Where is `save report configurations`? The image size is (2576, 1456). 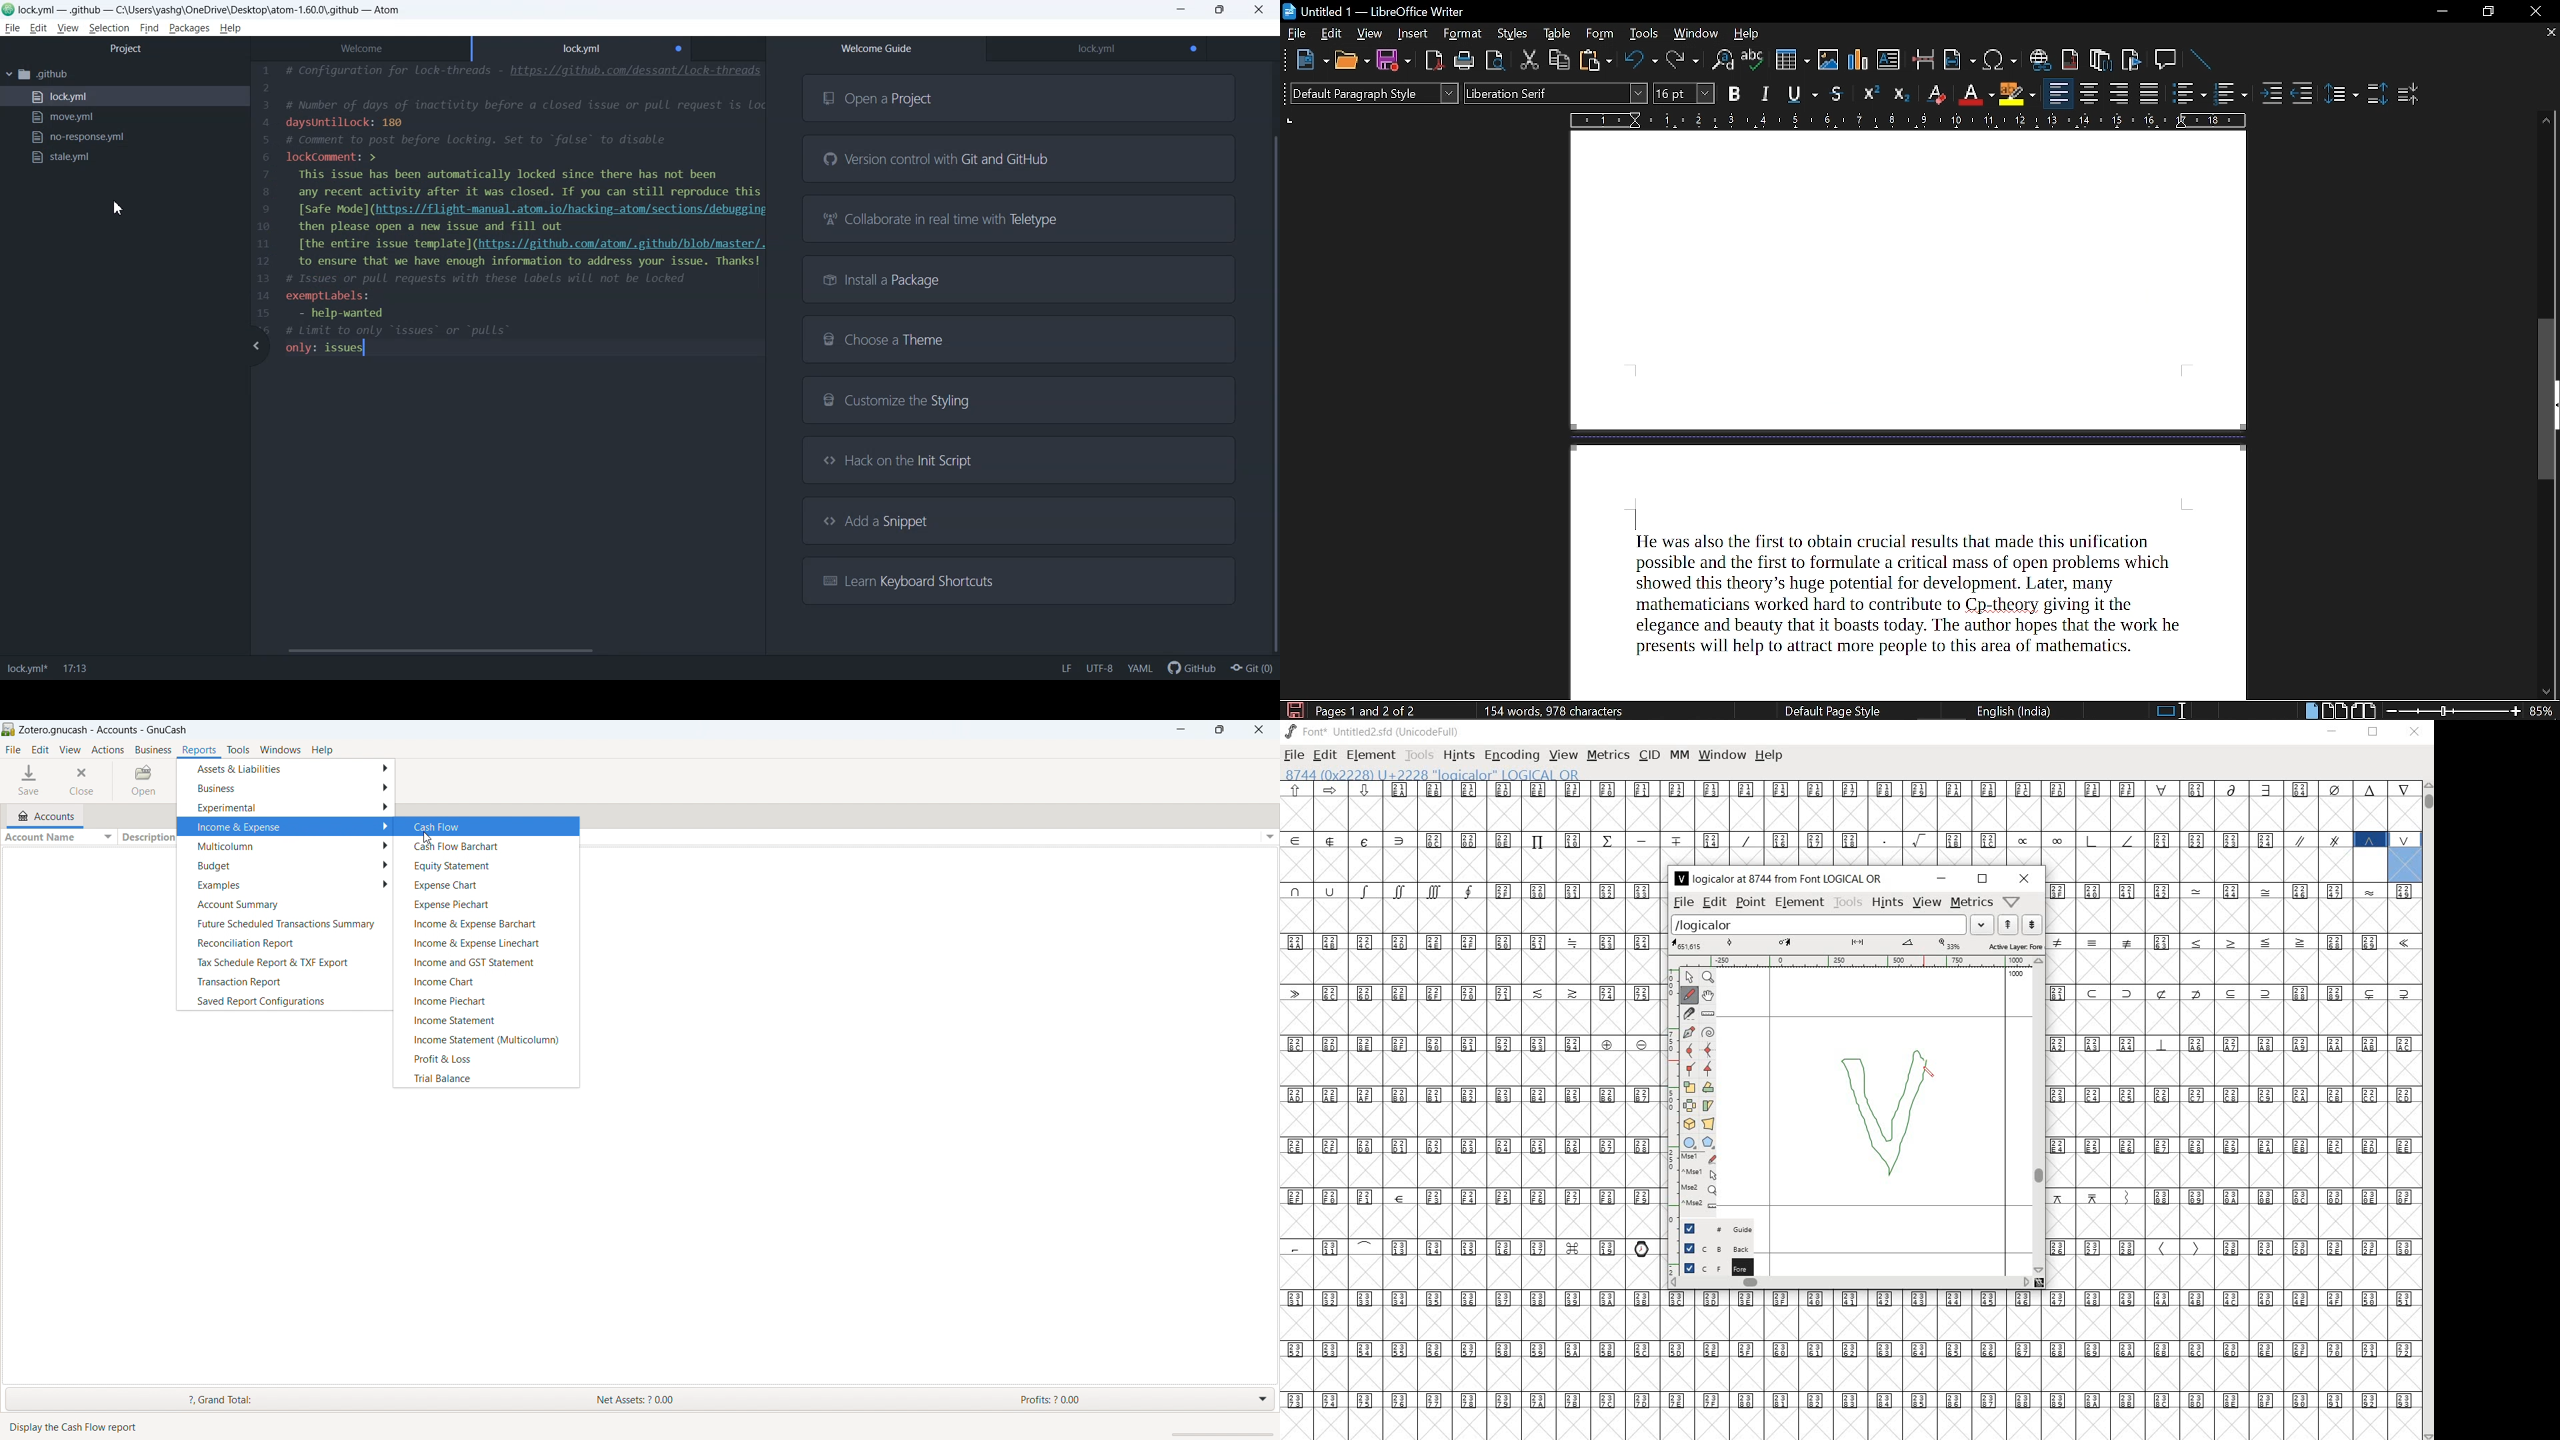 save report configurations is located at coordinates (283, 1000).